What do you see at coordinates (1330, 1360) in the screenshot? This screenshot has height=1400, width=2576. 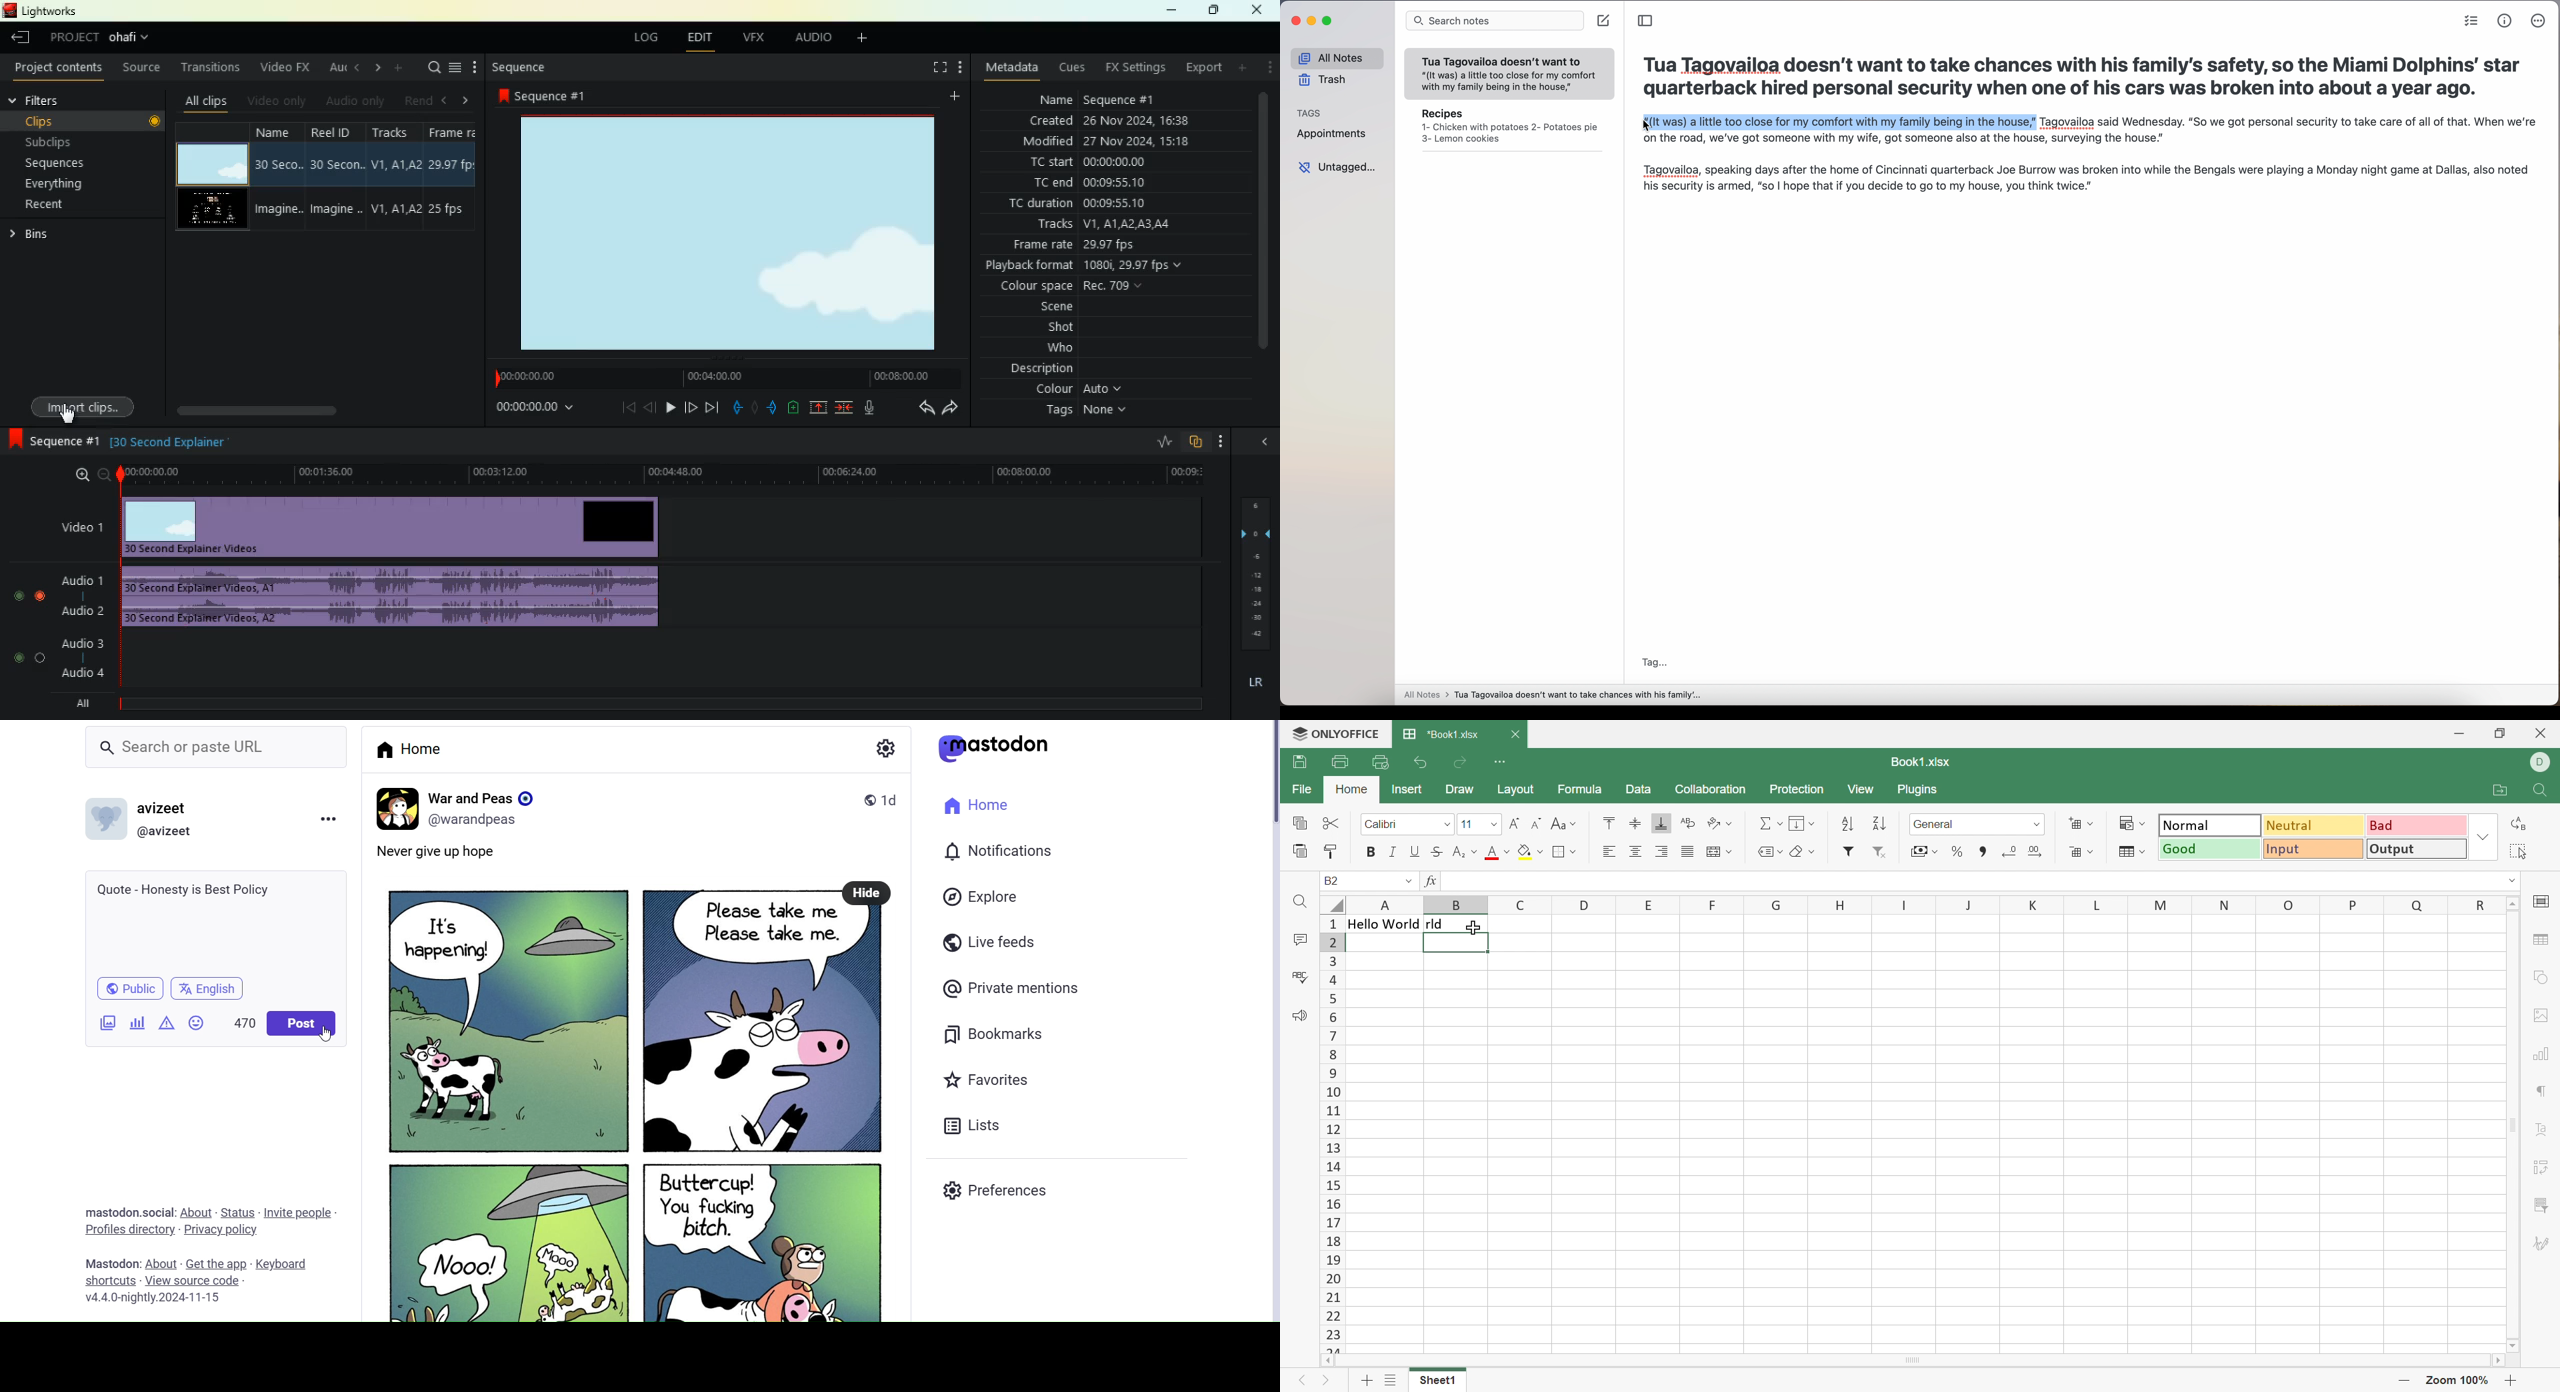 I see `Scroll Left` at bounding box center [1330, 1360].